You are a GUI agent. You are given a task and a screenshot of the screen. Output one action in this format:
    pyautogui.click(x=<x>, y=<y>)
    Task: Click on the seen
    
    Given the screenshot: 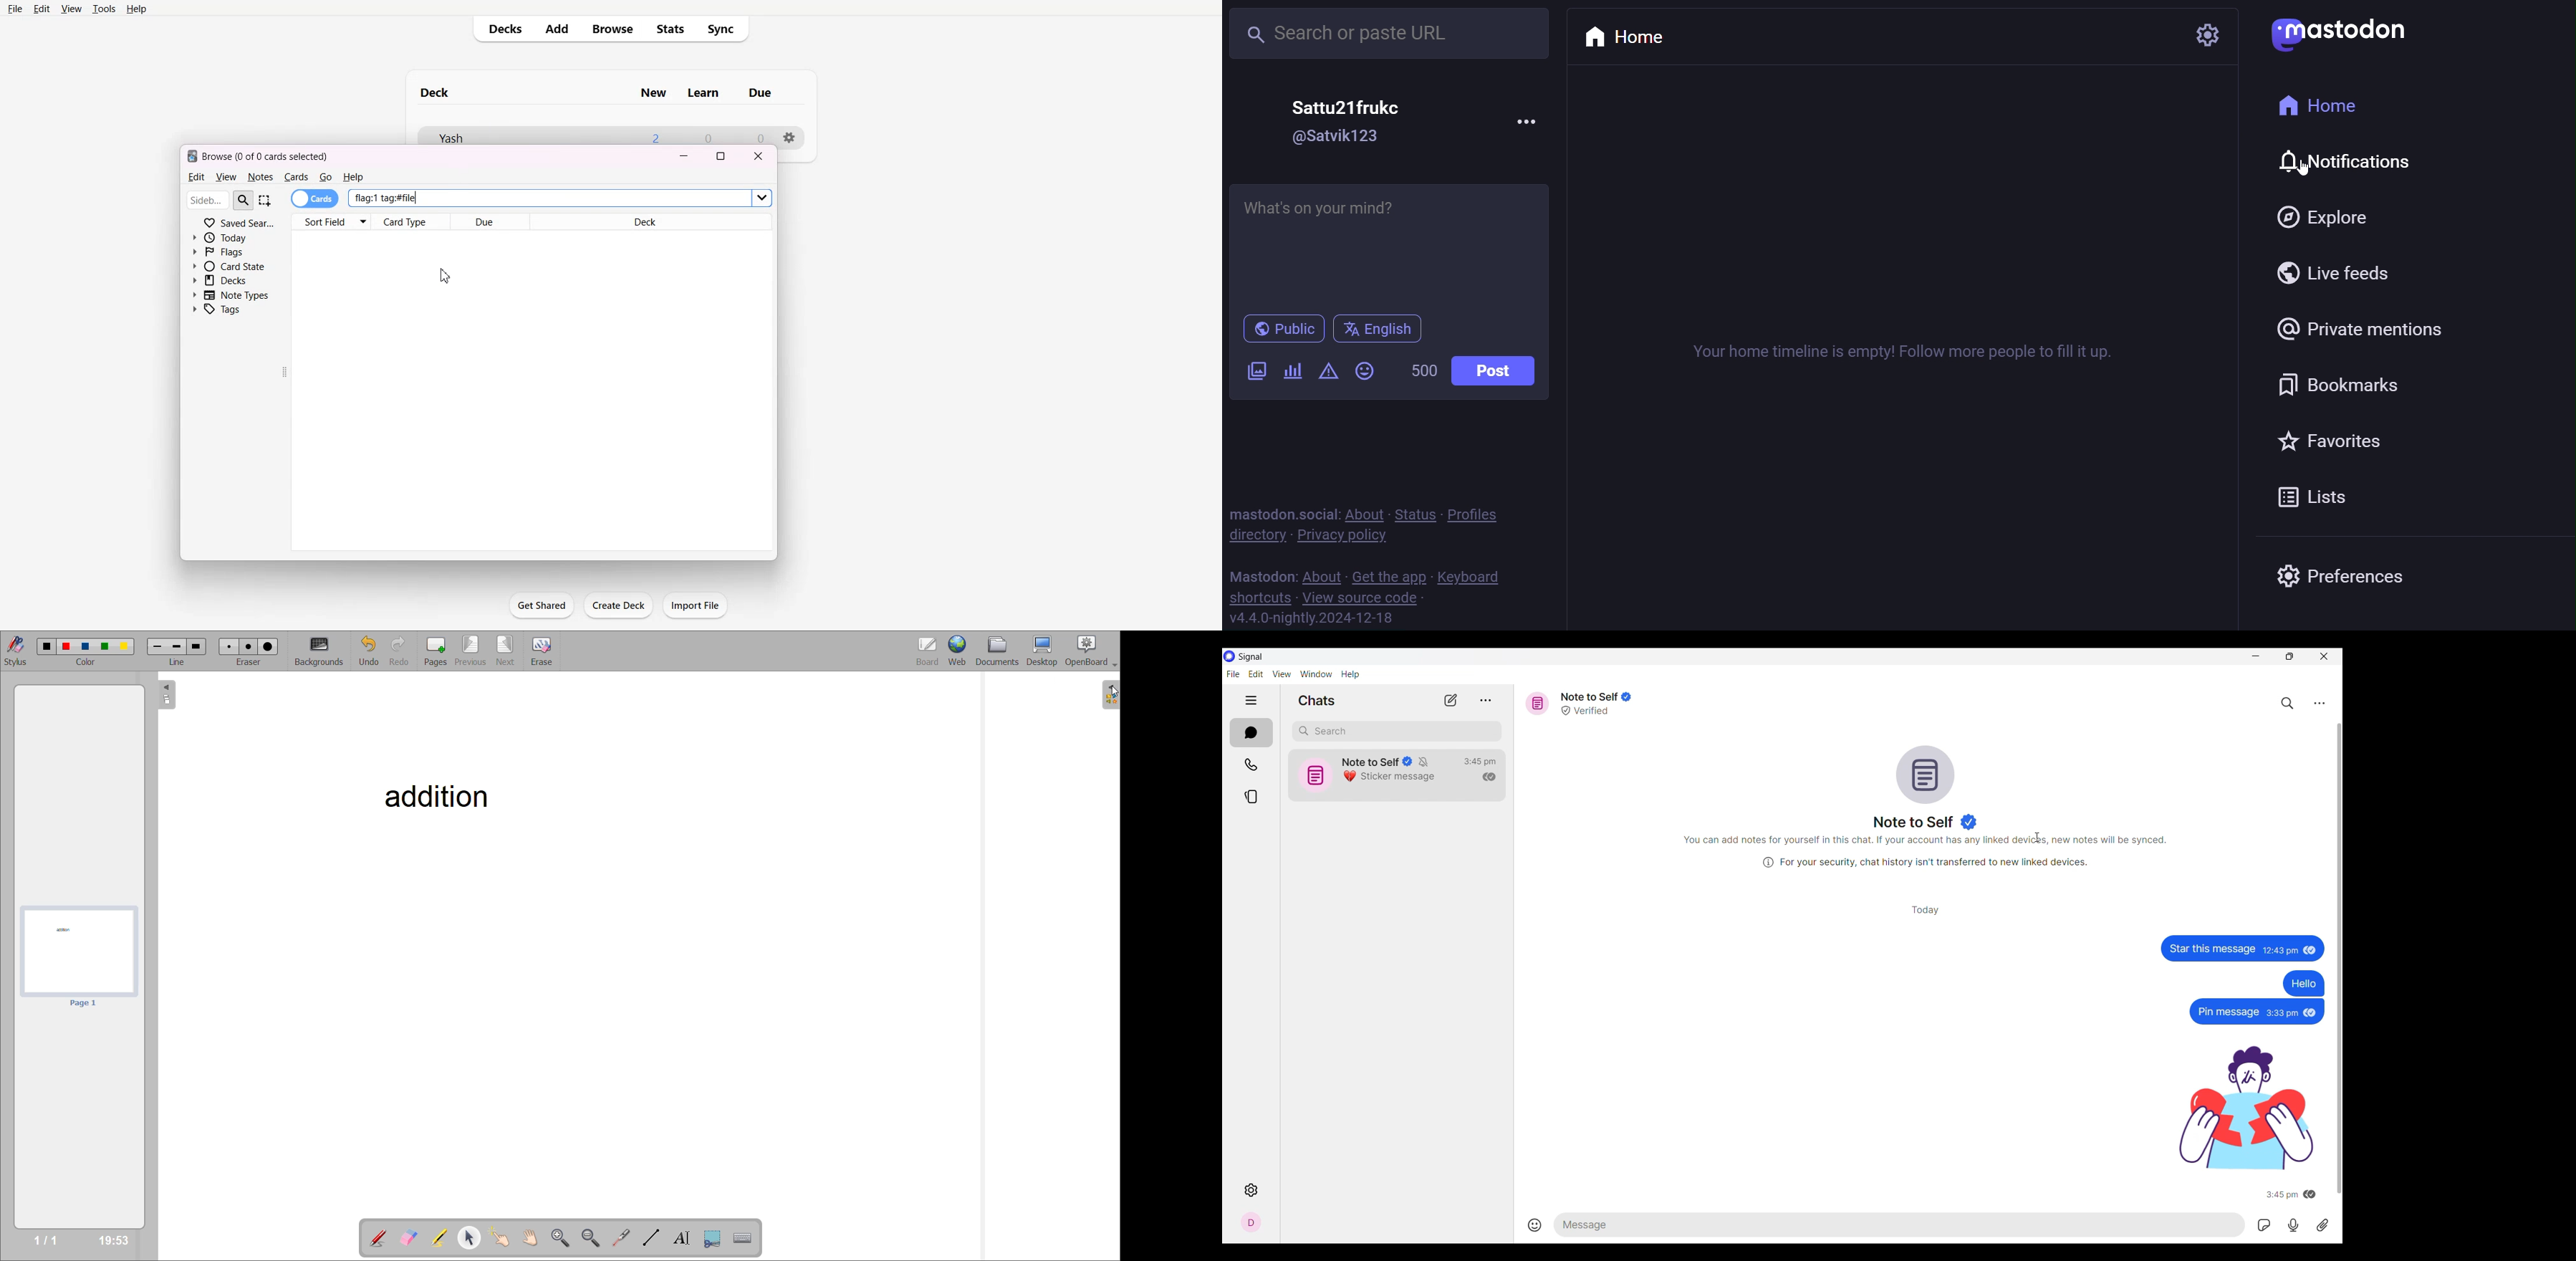 What is the action you would take?
    pyautogui.click(x=2310, y=1012)
    